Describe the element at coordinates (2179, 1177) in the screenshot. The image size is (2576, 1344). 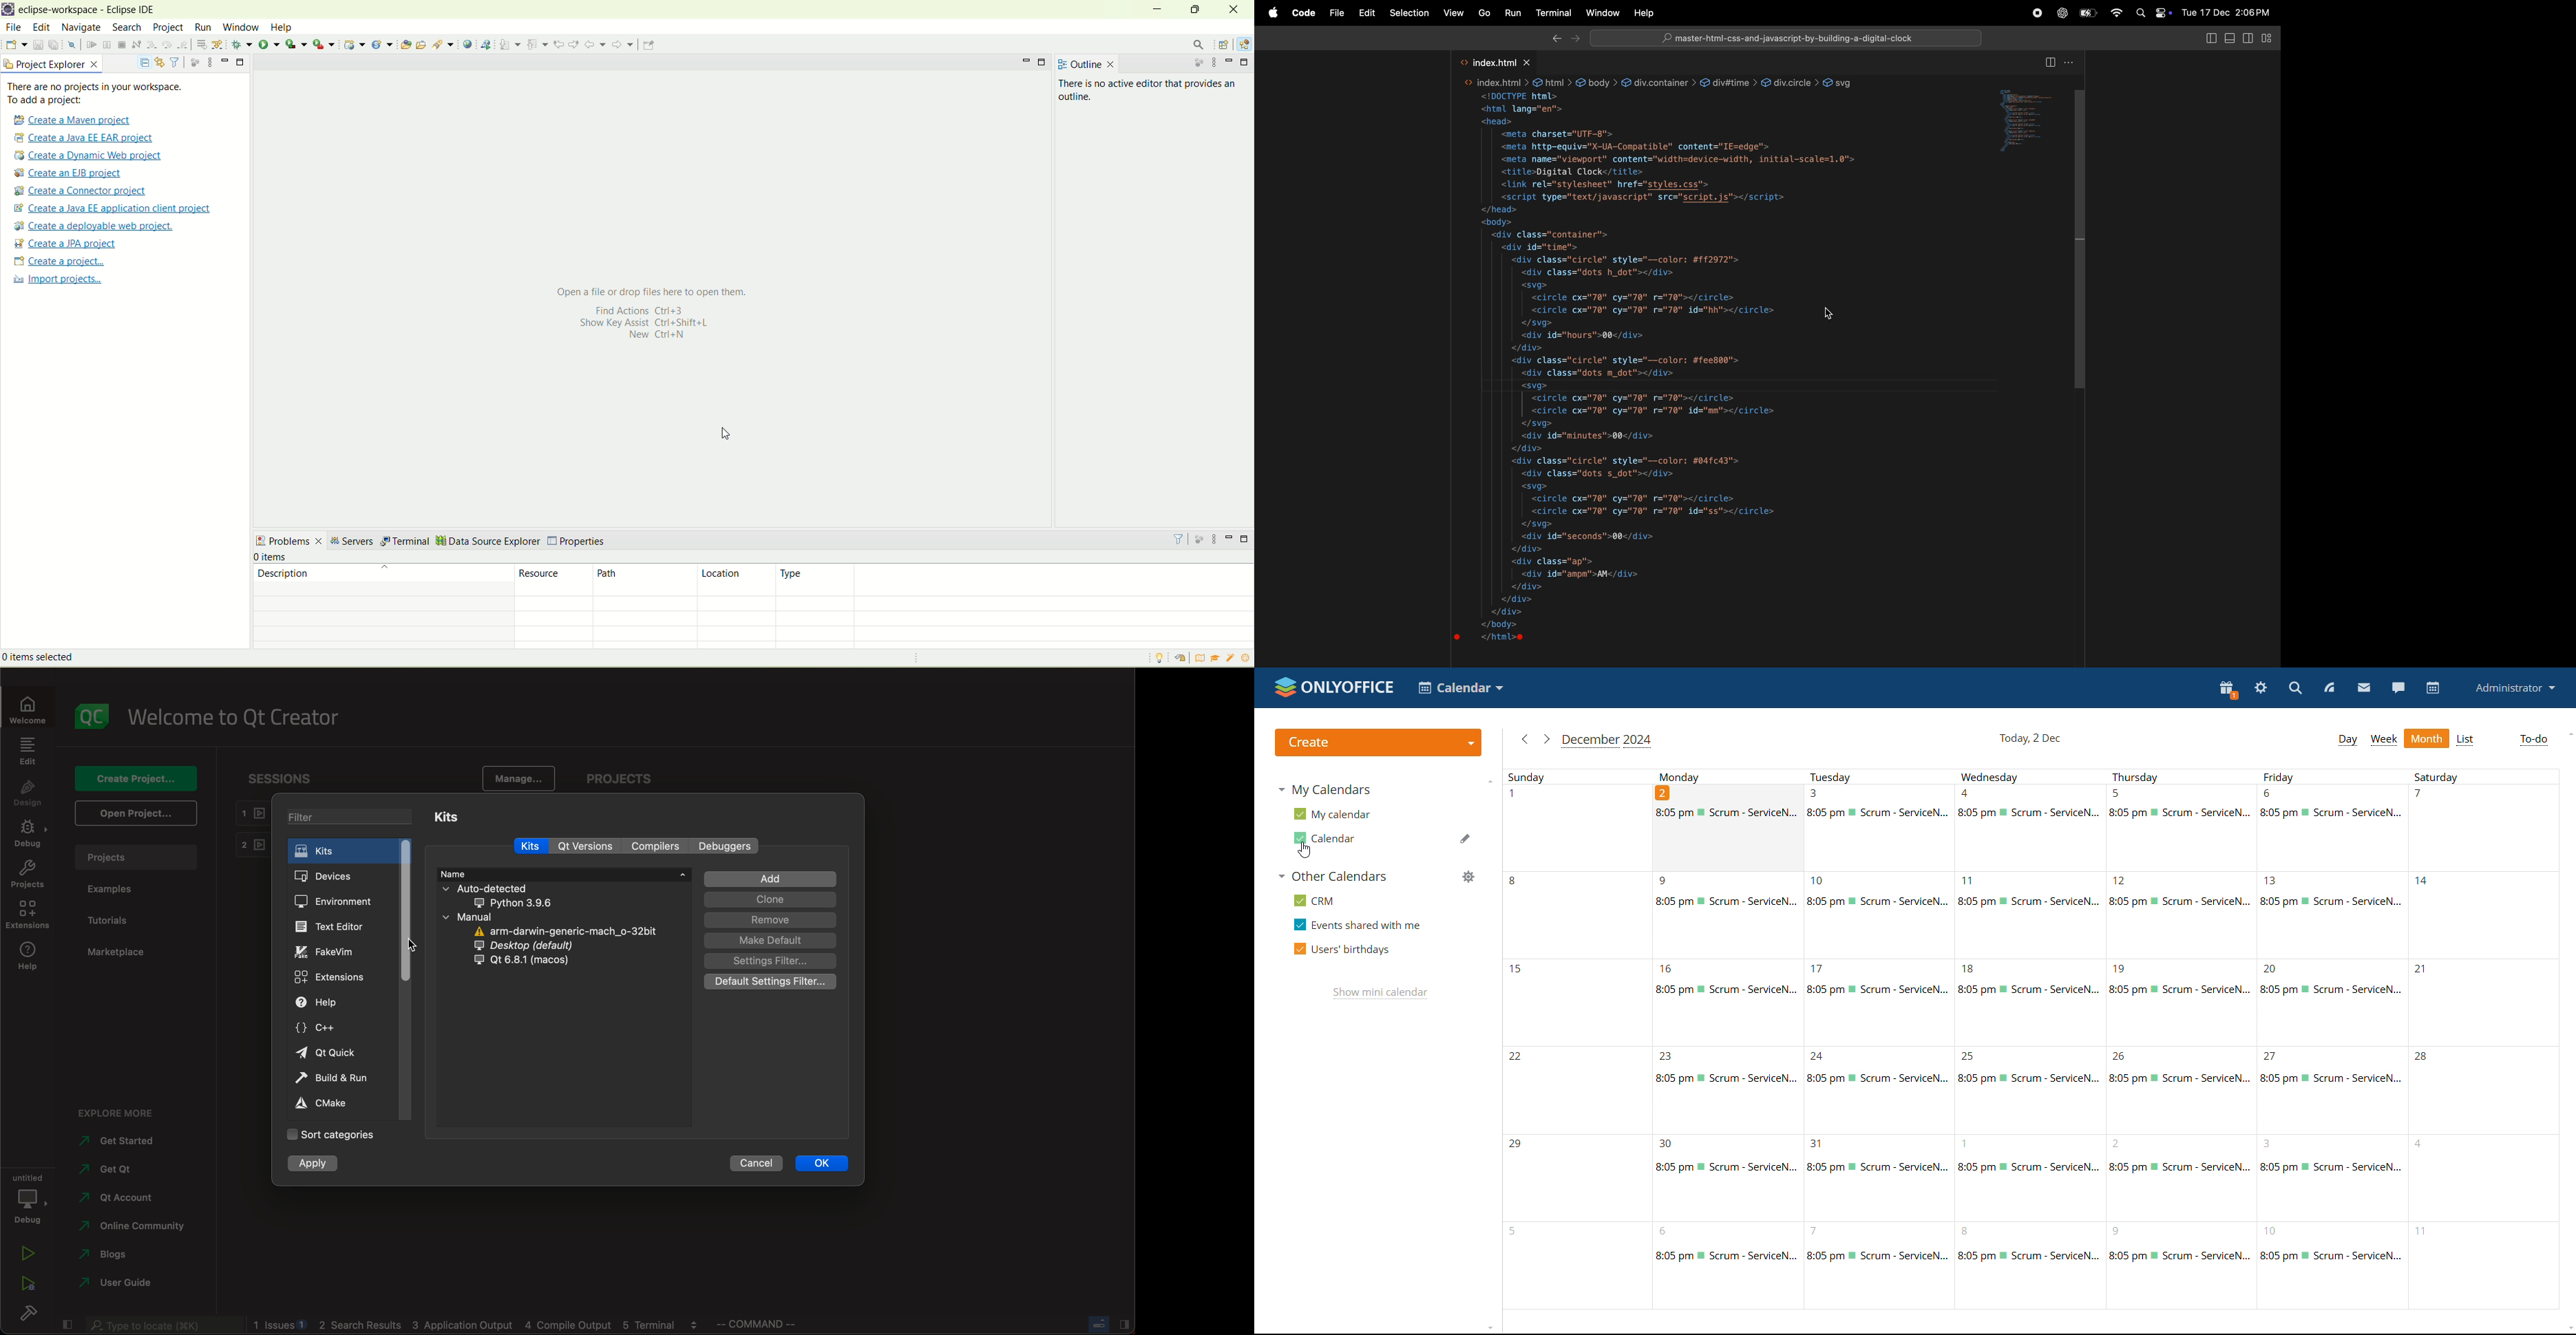
I see `2` at that location.